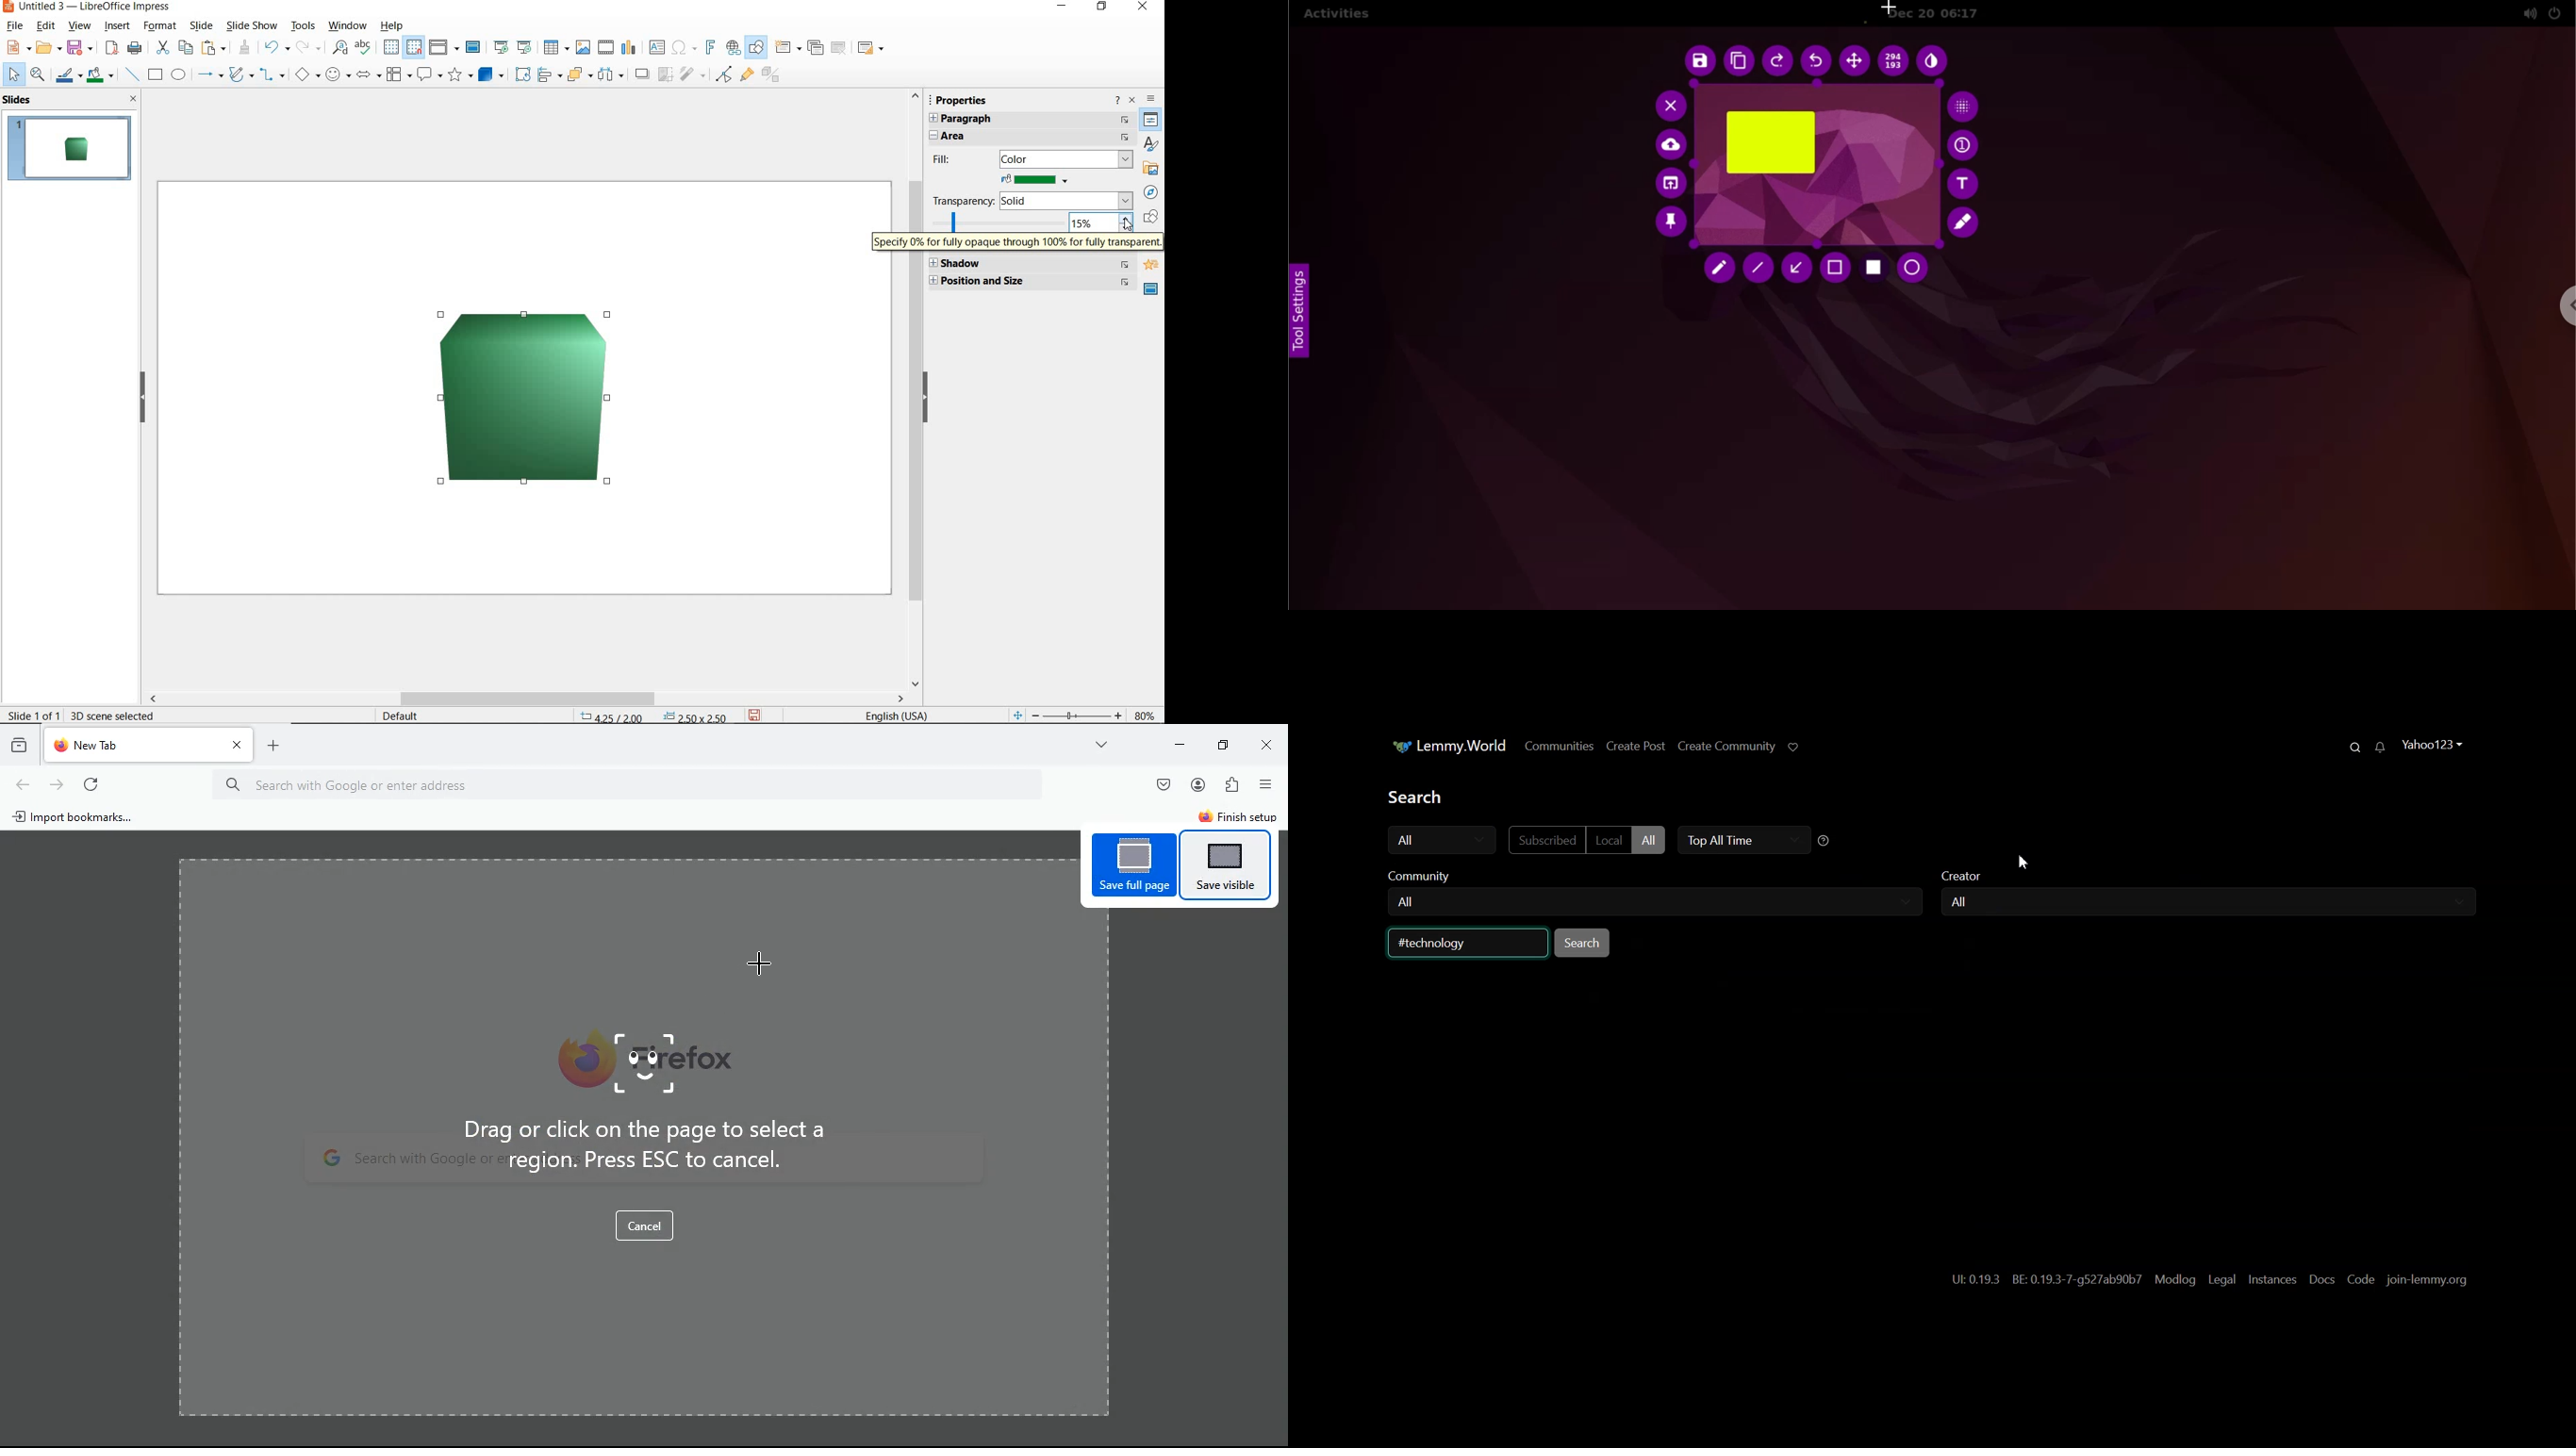 Image resolution: width=2576 pixels, height=1456 pixels. Describe the element at coordinates (2526, 13) in the screenshot. I see `sound options` at that location.